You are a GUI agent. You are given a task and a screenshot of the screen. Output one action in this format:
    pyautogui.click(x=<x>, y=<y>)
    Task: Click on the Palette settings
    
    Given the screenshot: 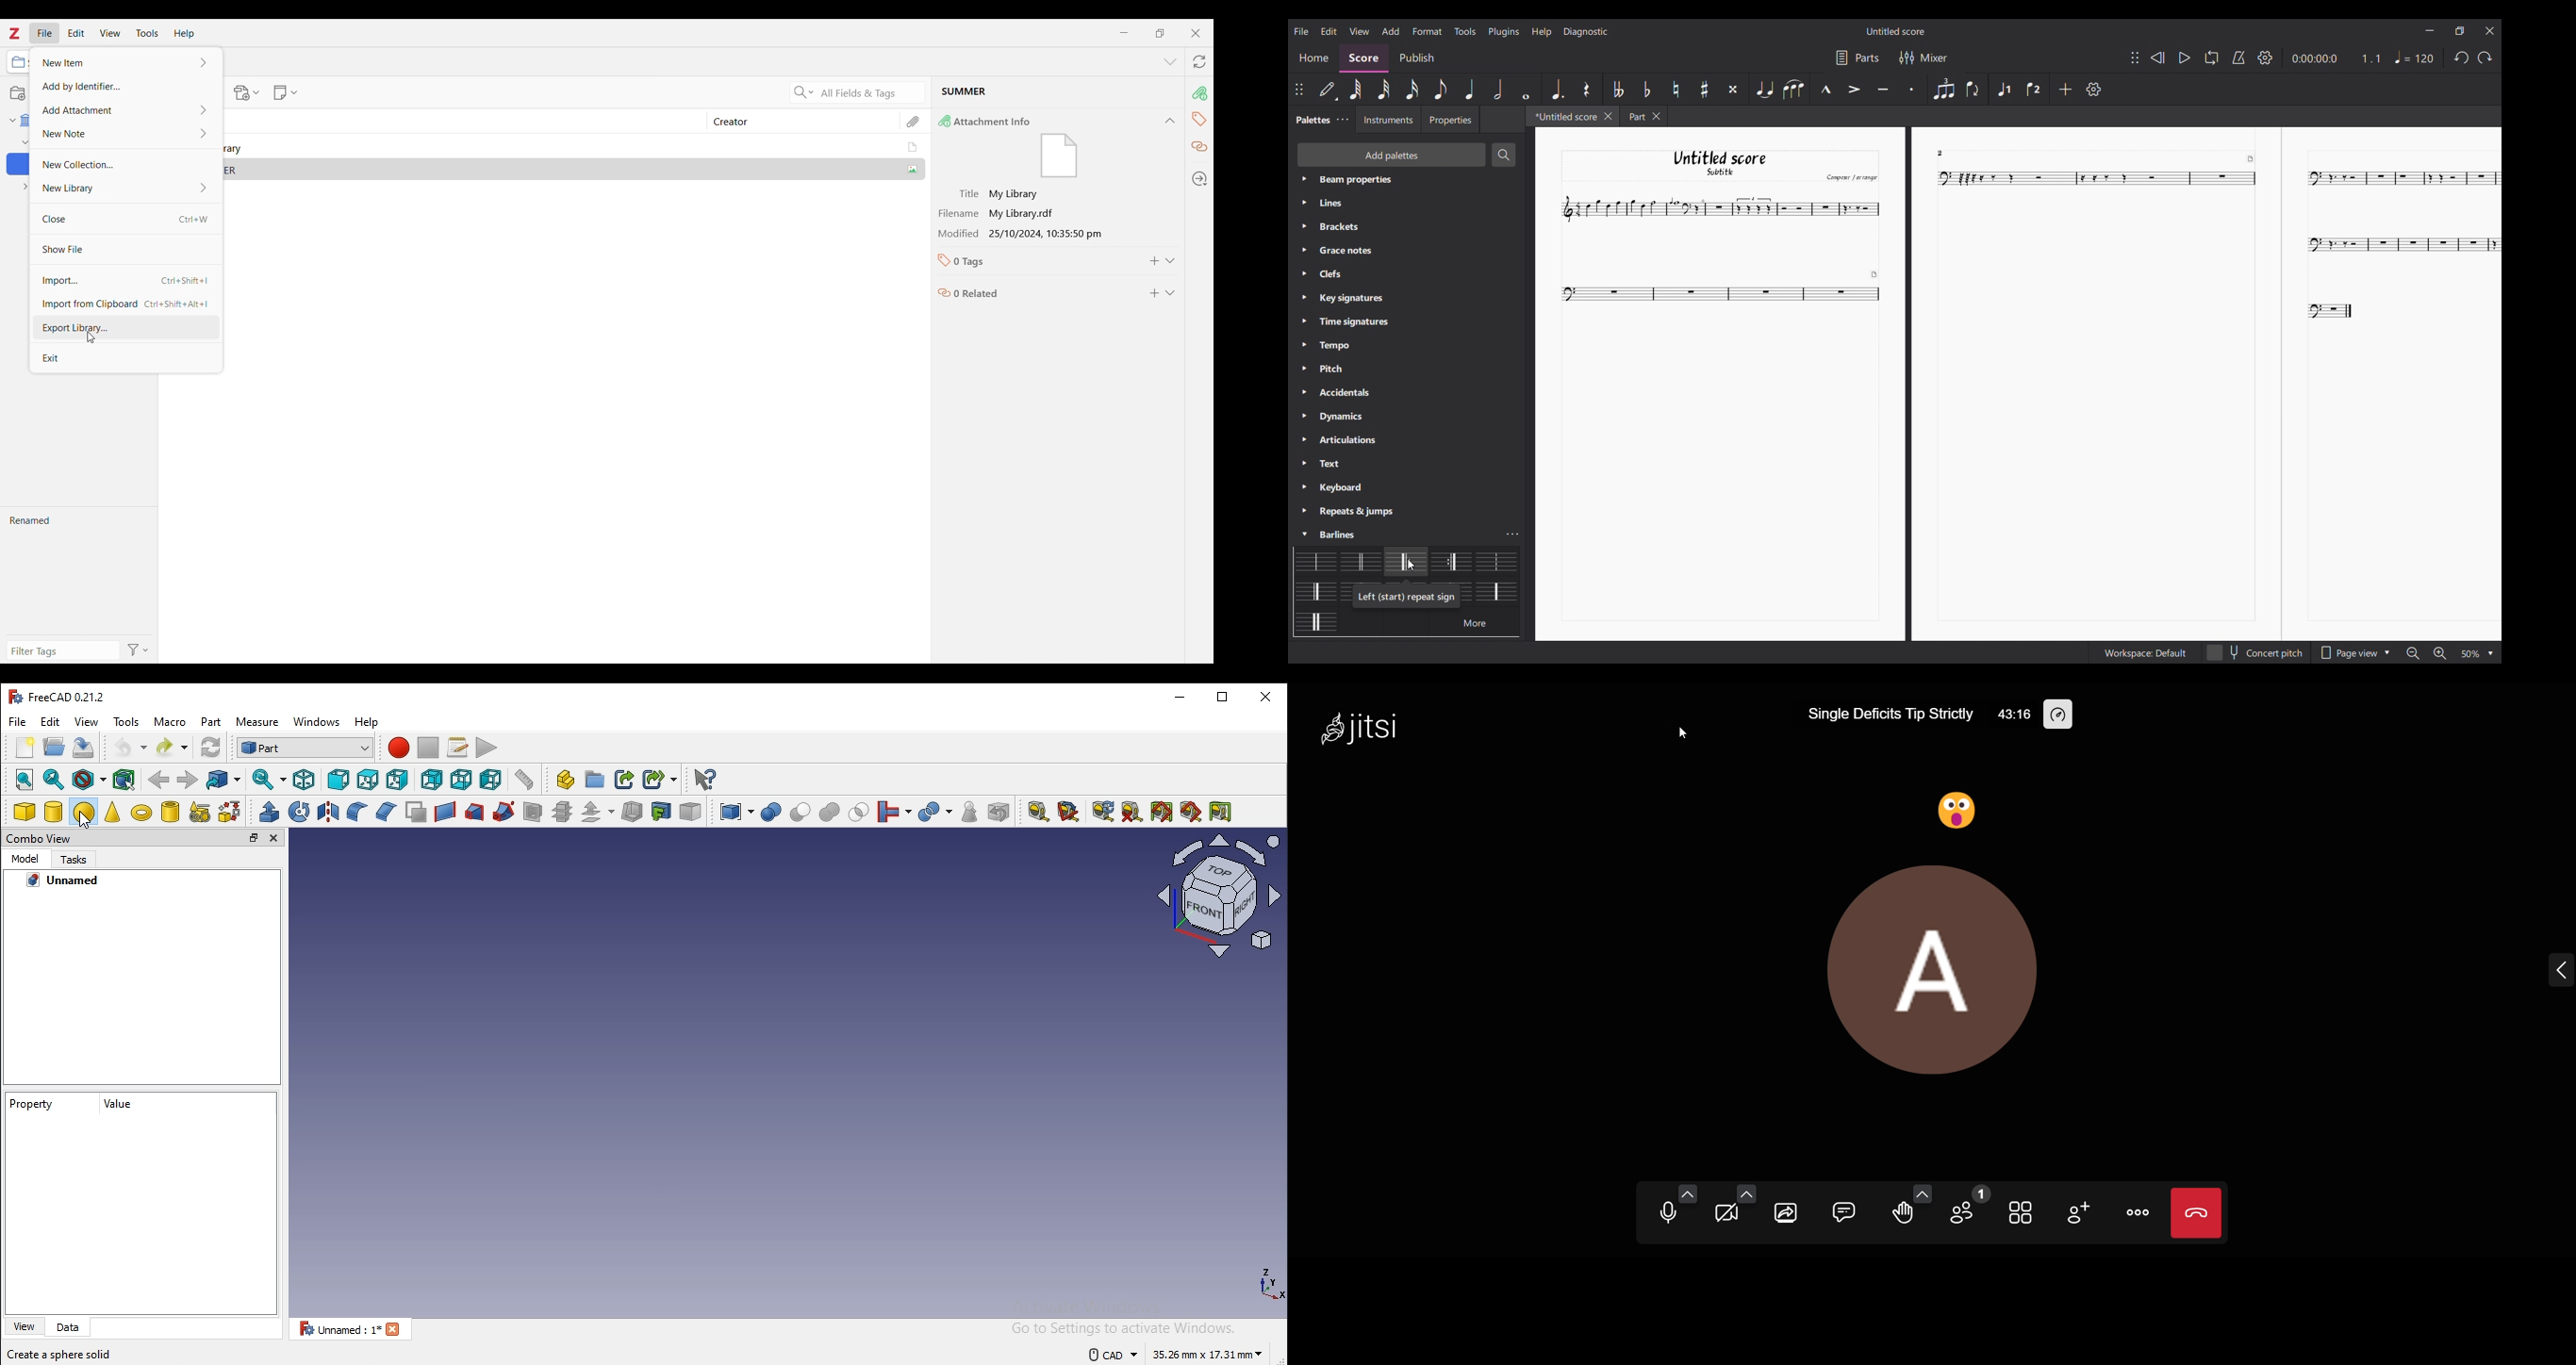 What is the action you would take?
    pyautogui.click(x=1352, y=251)
    